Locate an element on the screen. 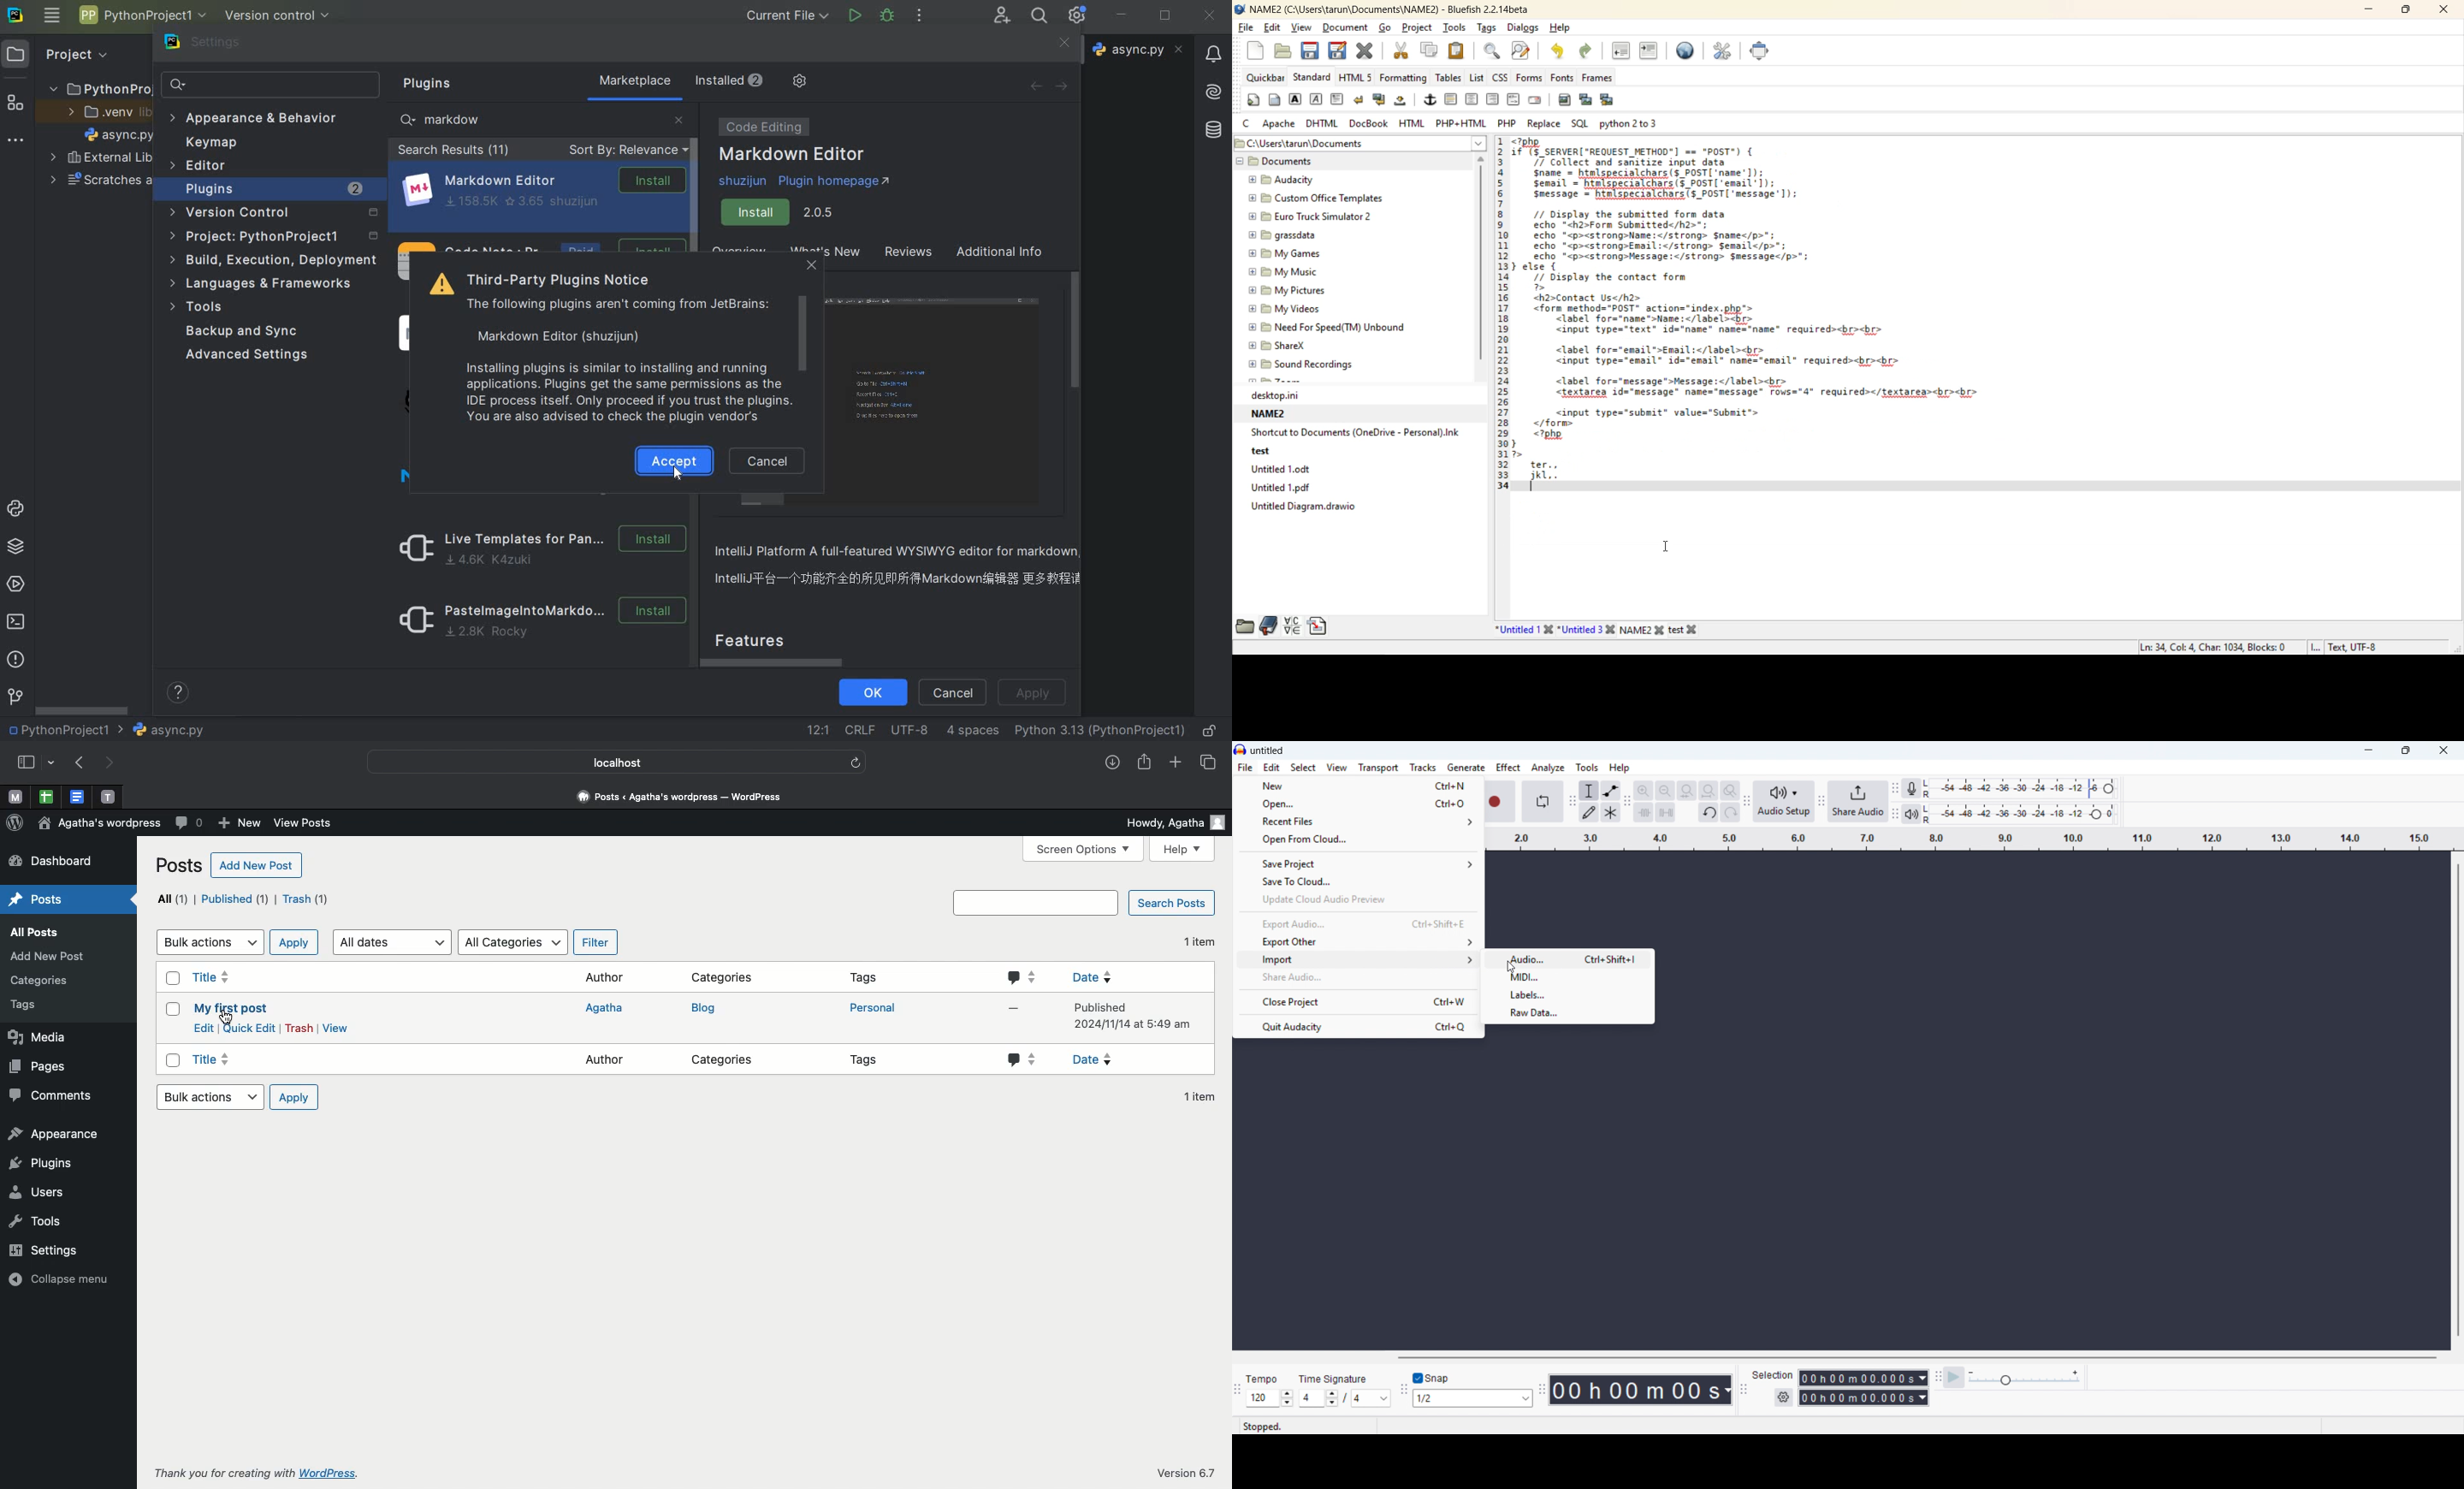  insert multiple thumbnail is located at coordinates (1610, 99).